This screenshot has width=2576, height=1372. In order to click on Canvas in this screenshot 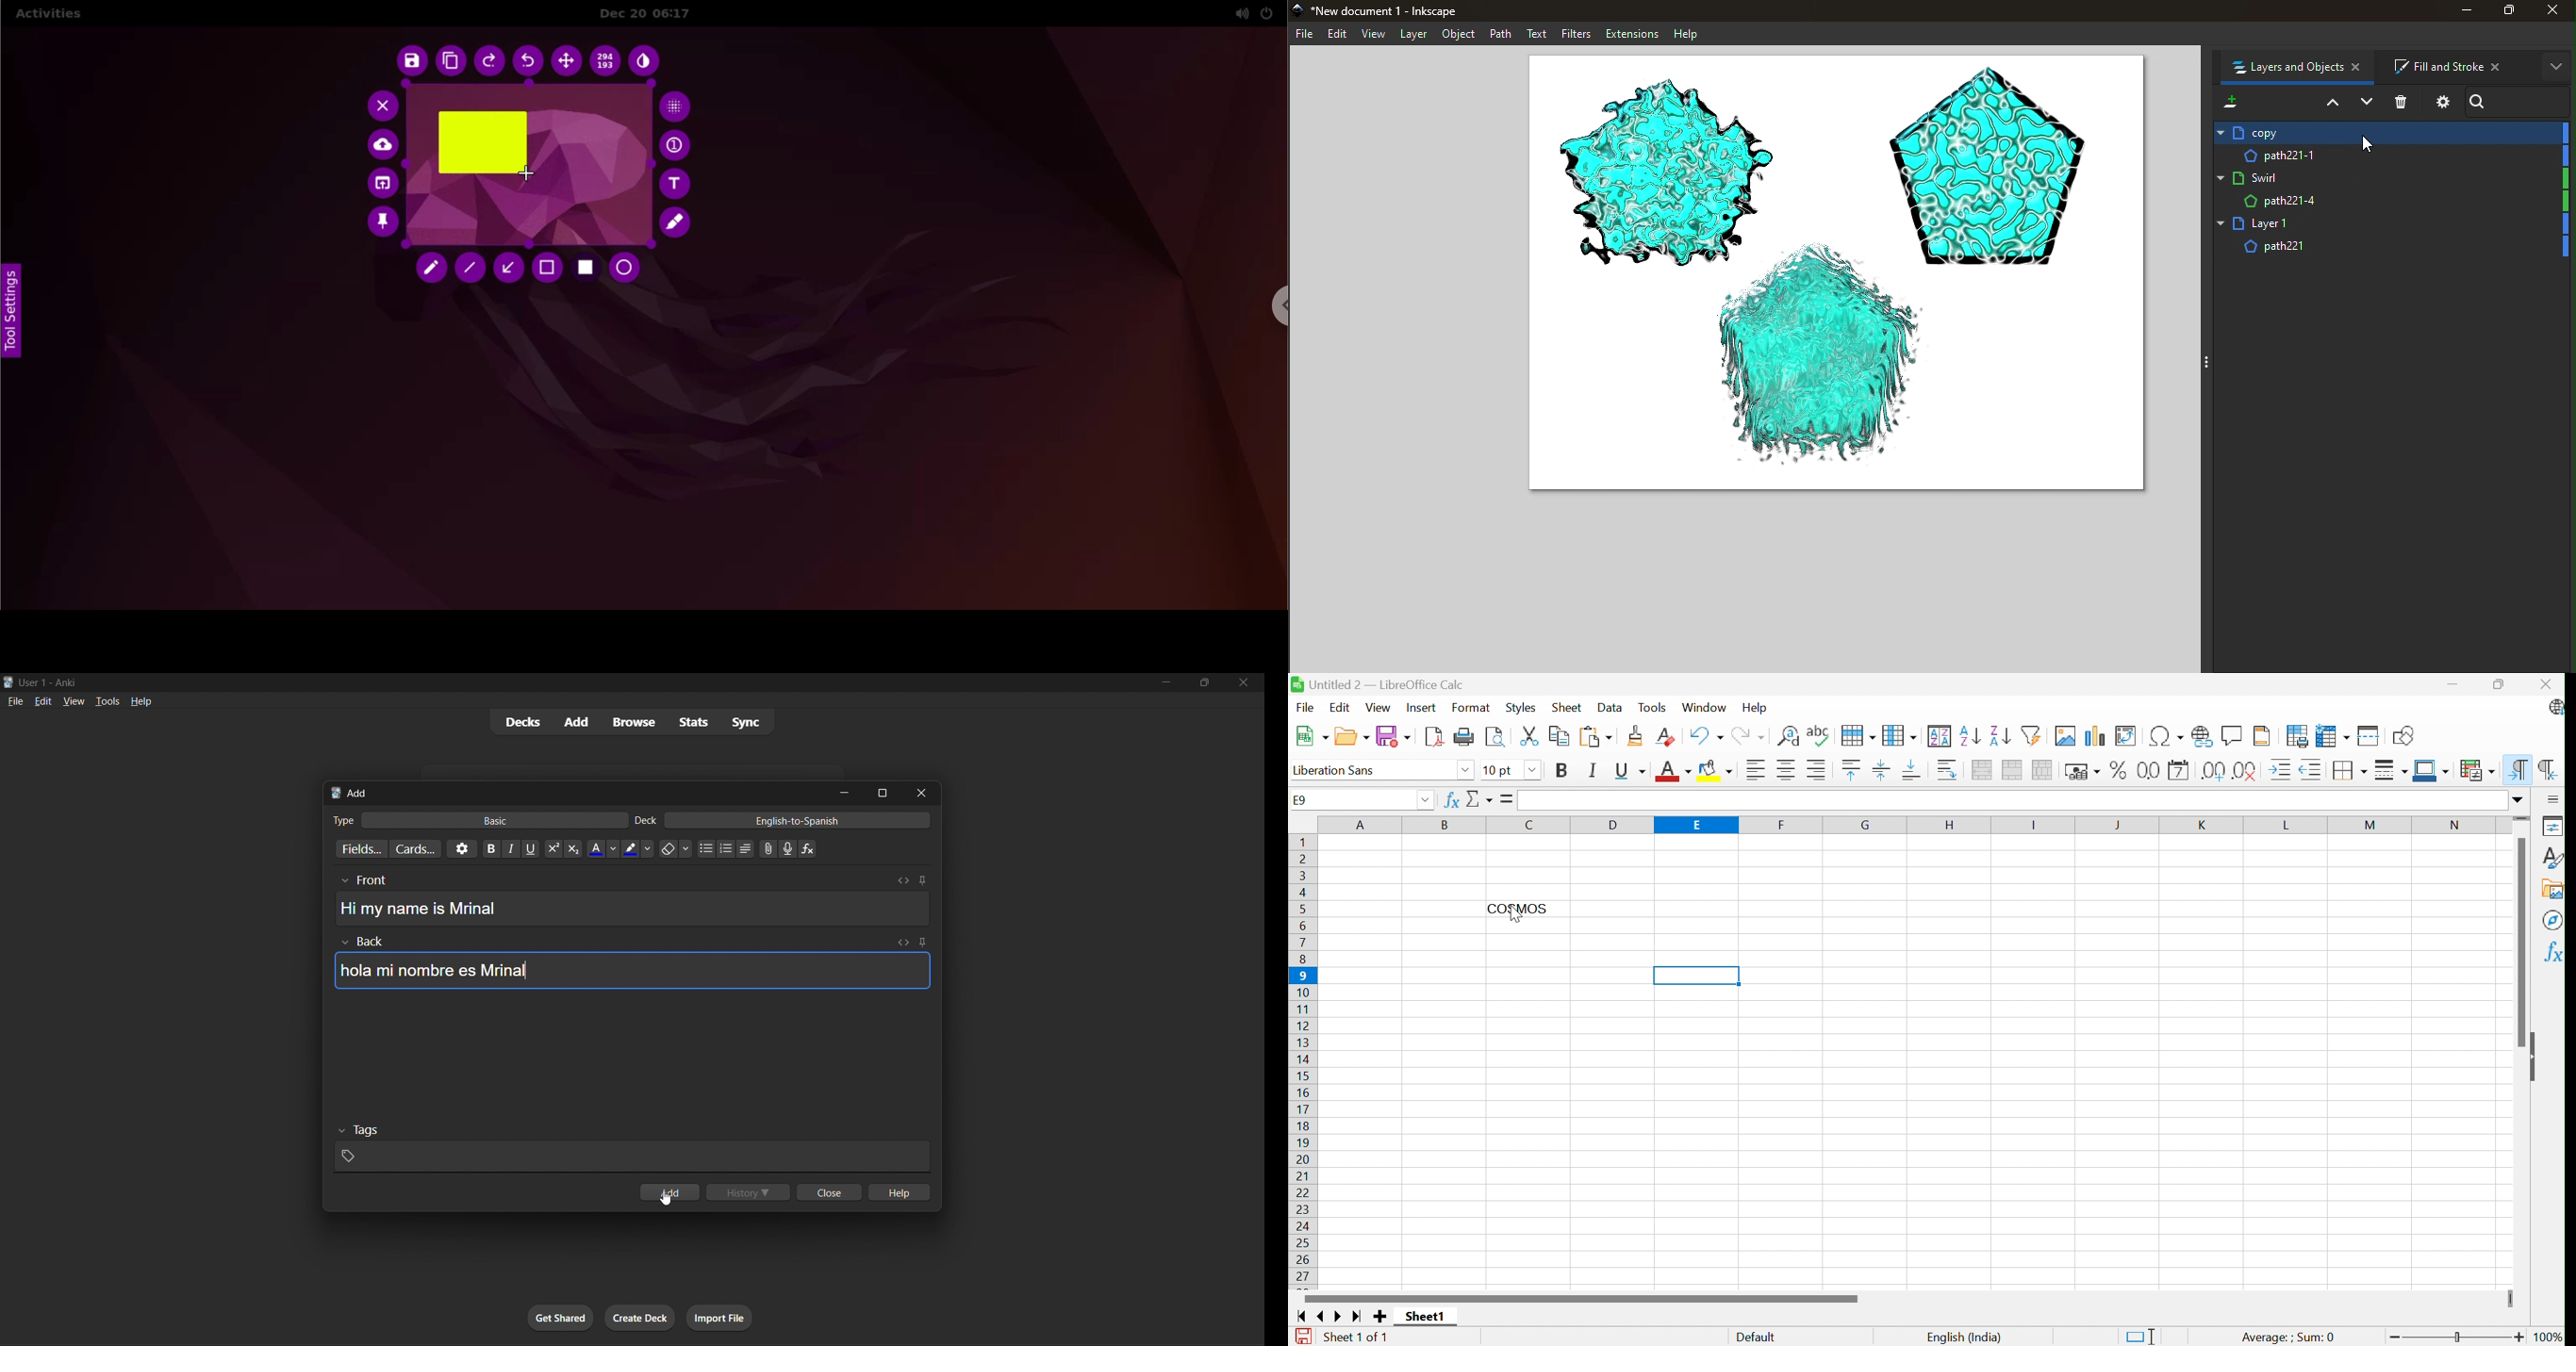, I will do `click(1848, 276)`.